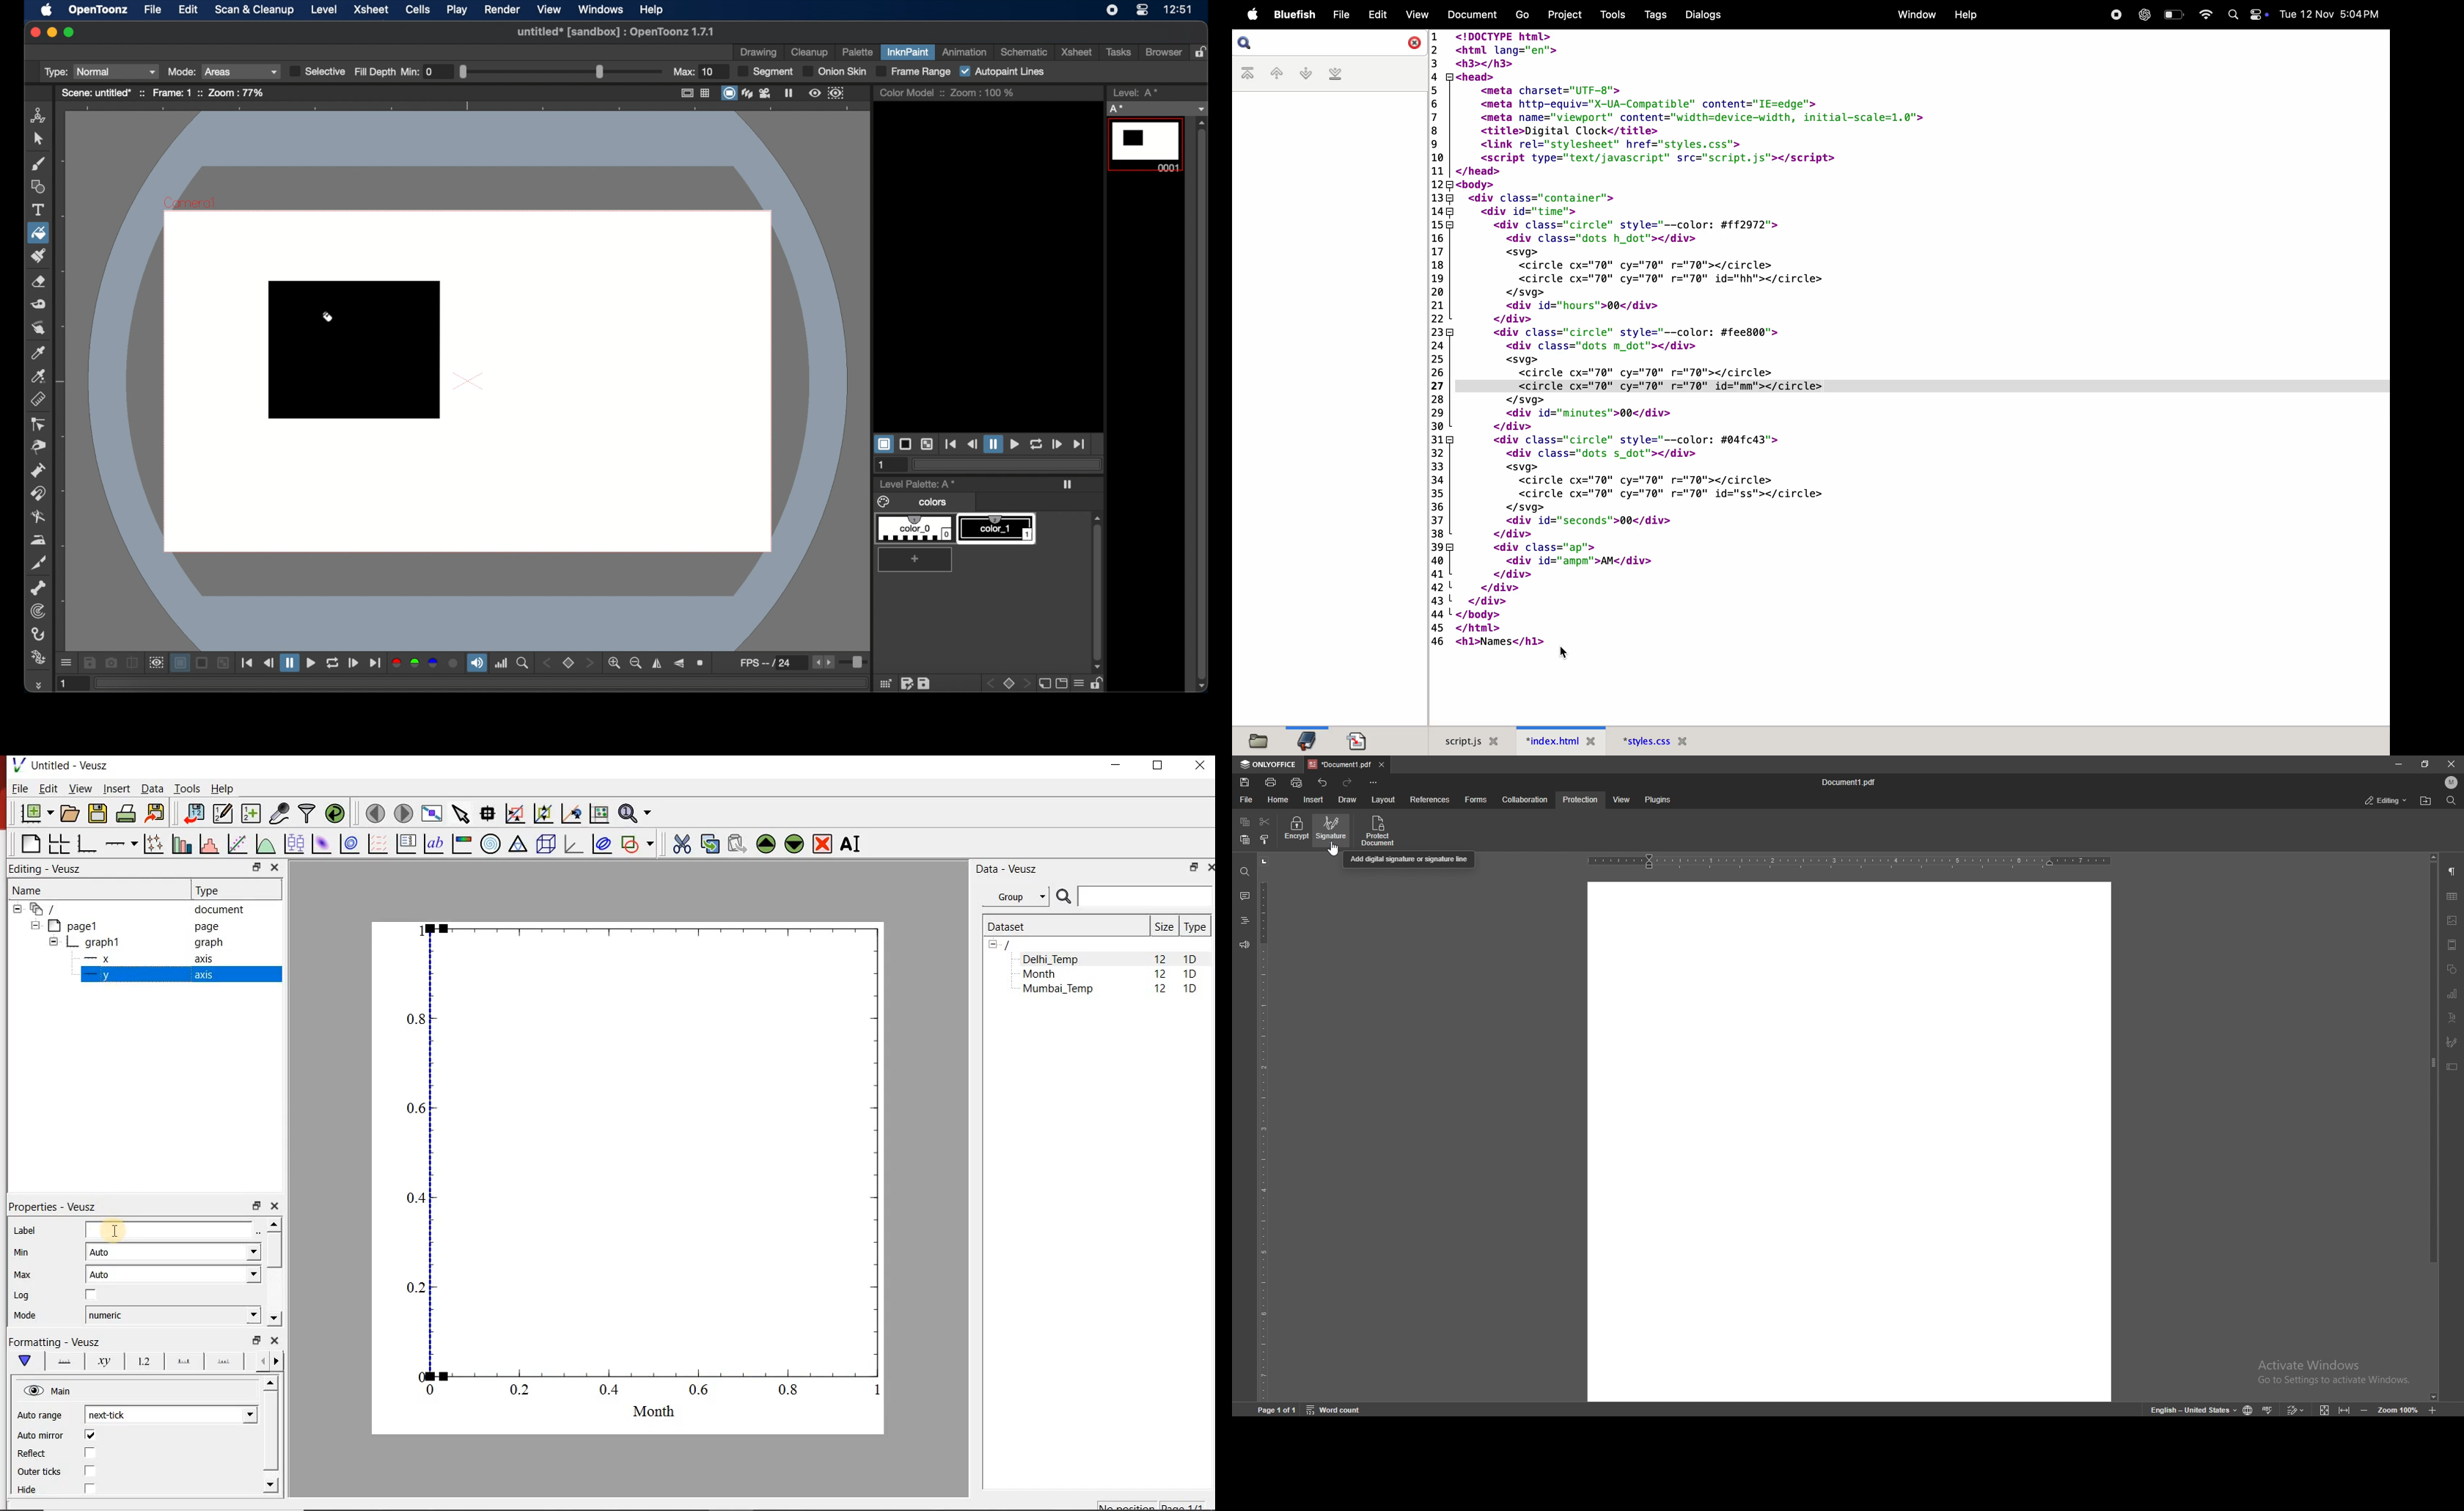 This screenshot has width=2464, height=1512. I want to click on plugins, so click(1657, 800).